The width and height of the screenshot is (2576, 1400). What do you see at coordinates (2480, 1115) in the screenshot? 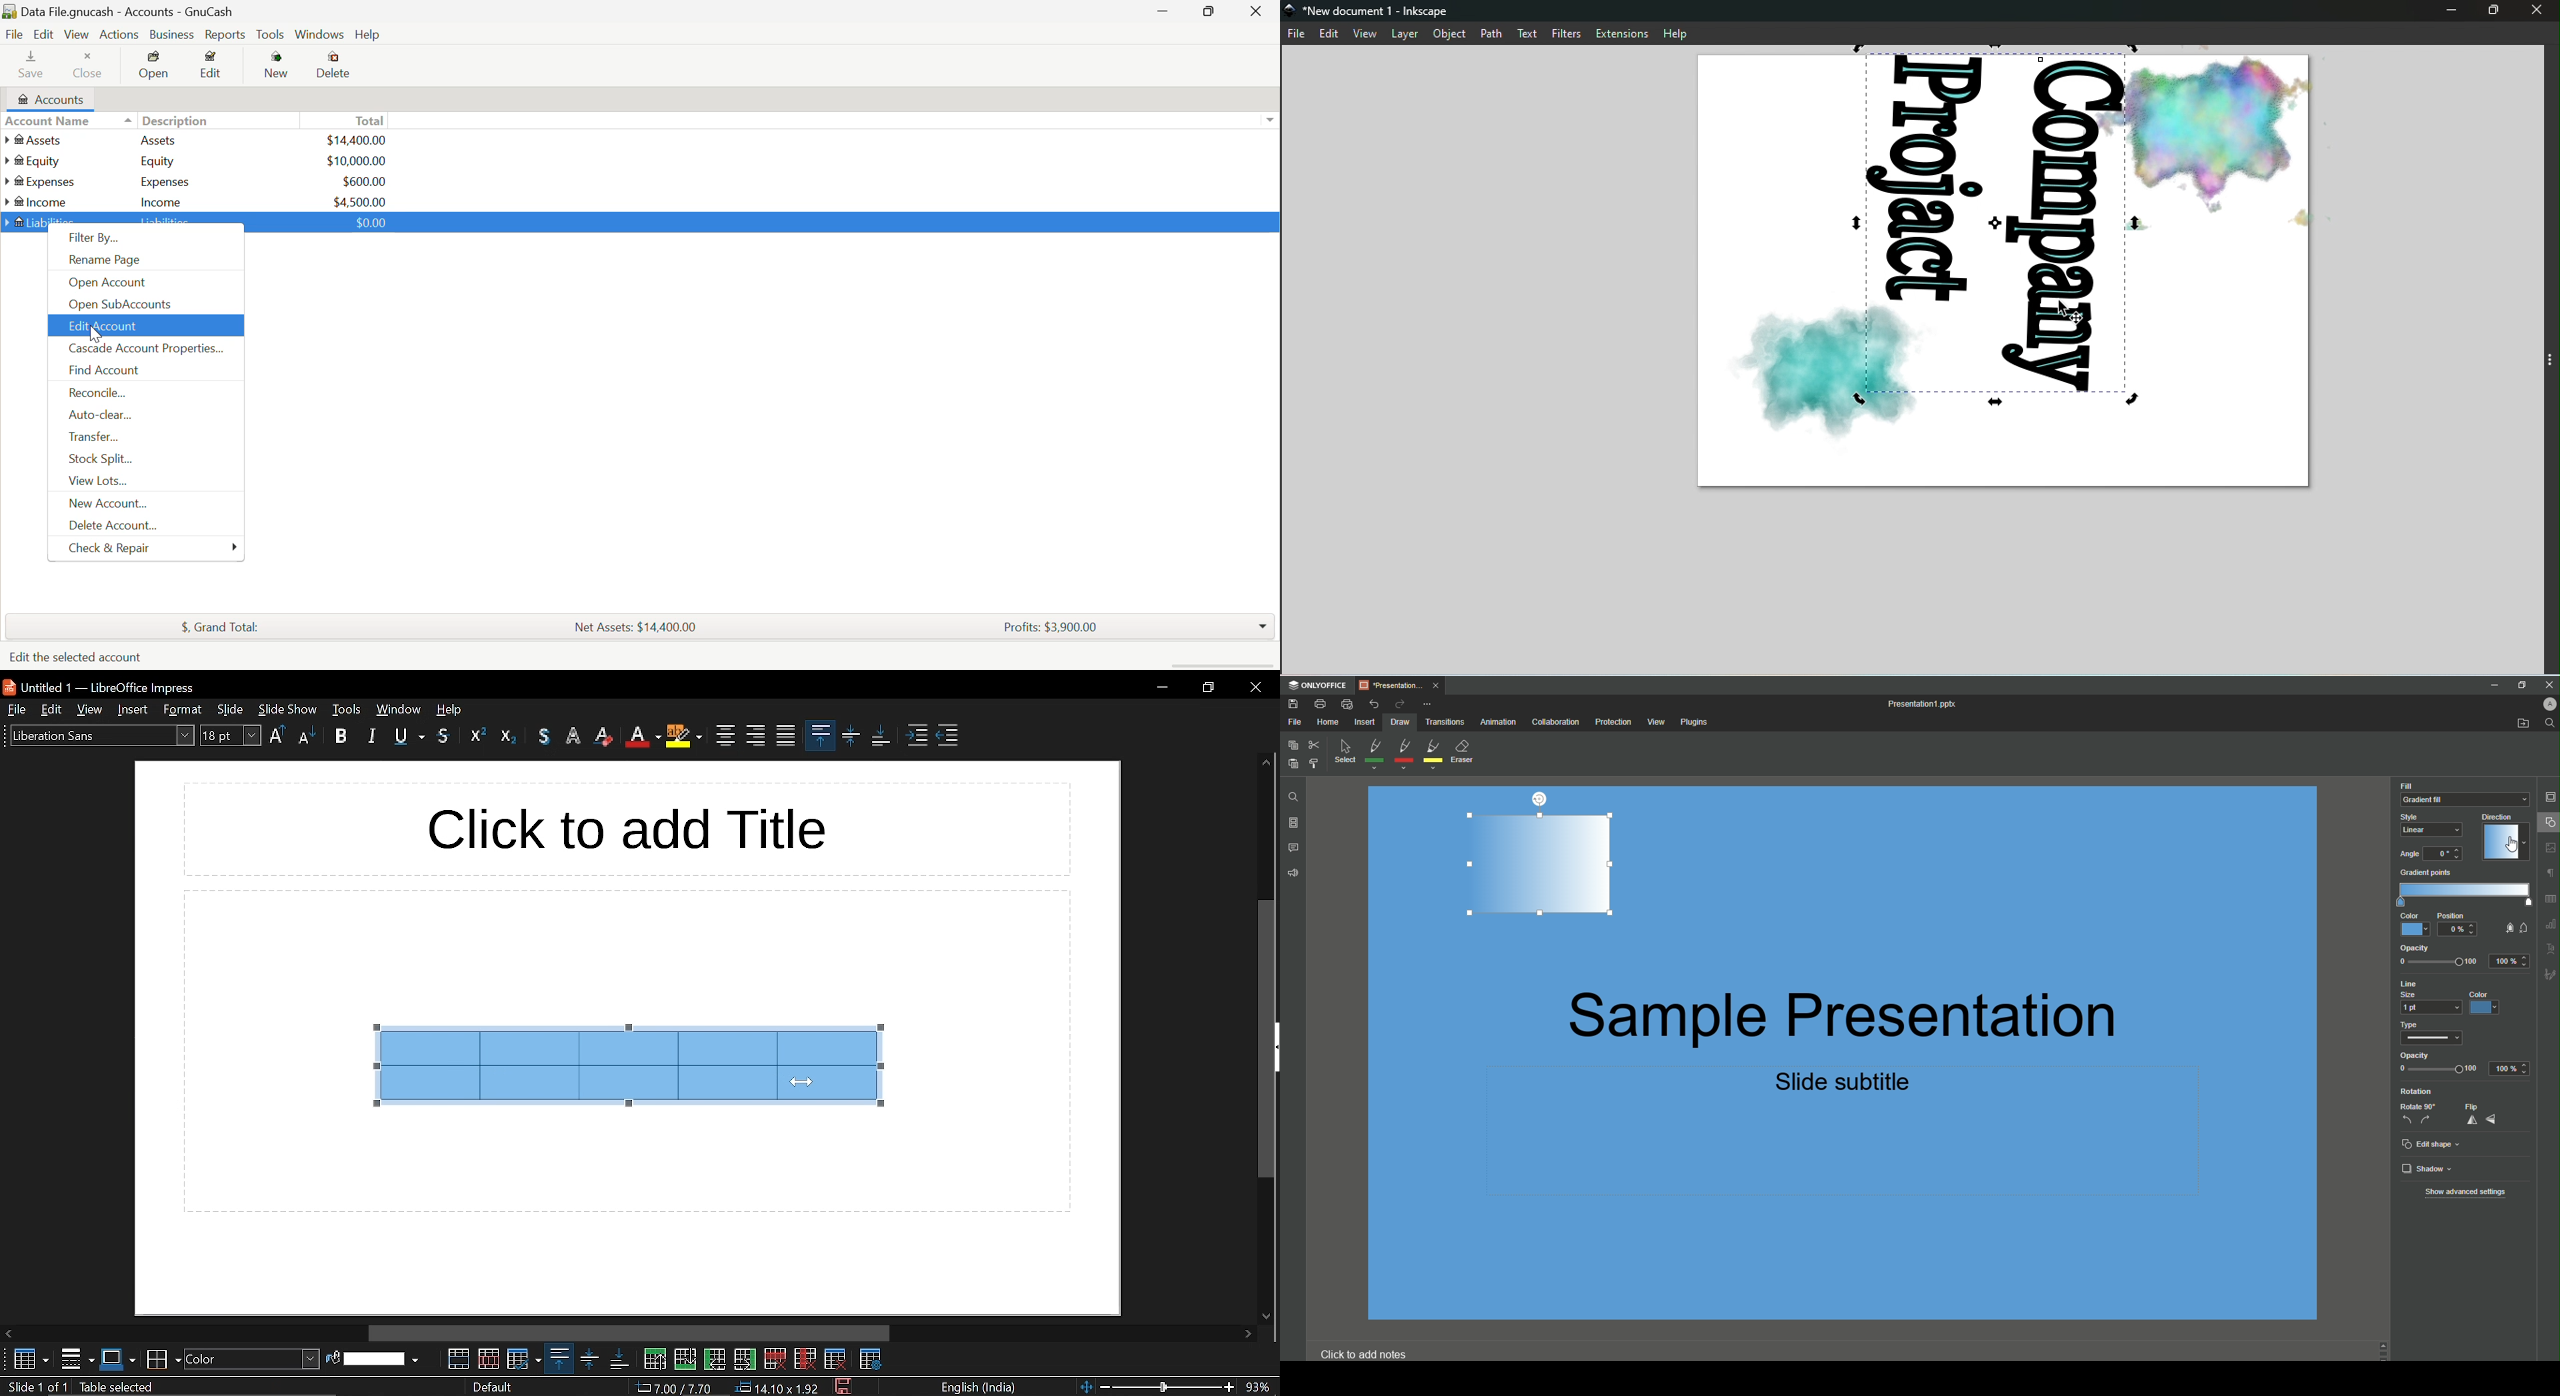
I see `Flip` at bounding box center [2480, 1115].